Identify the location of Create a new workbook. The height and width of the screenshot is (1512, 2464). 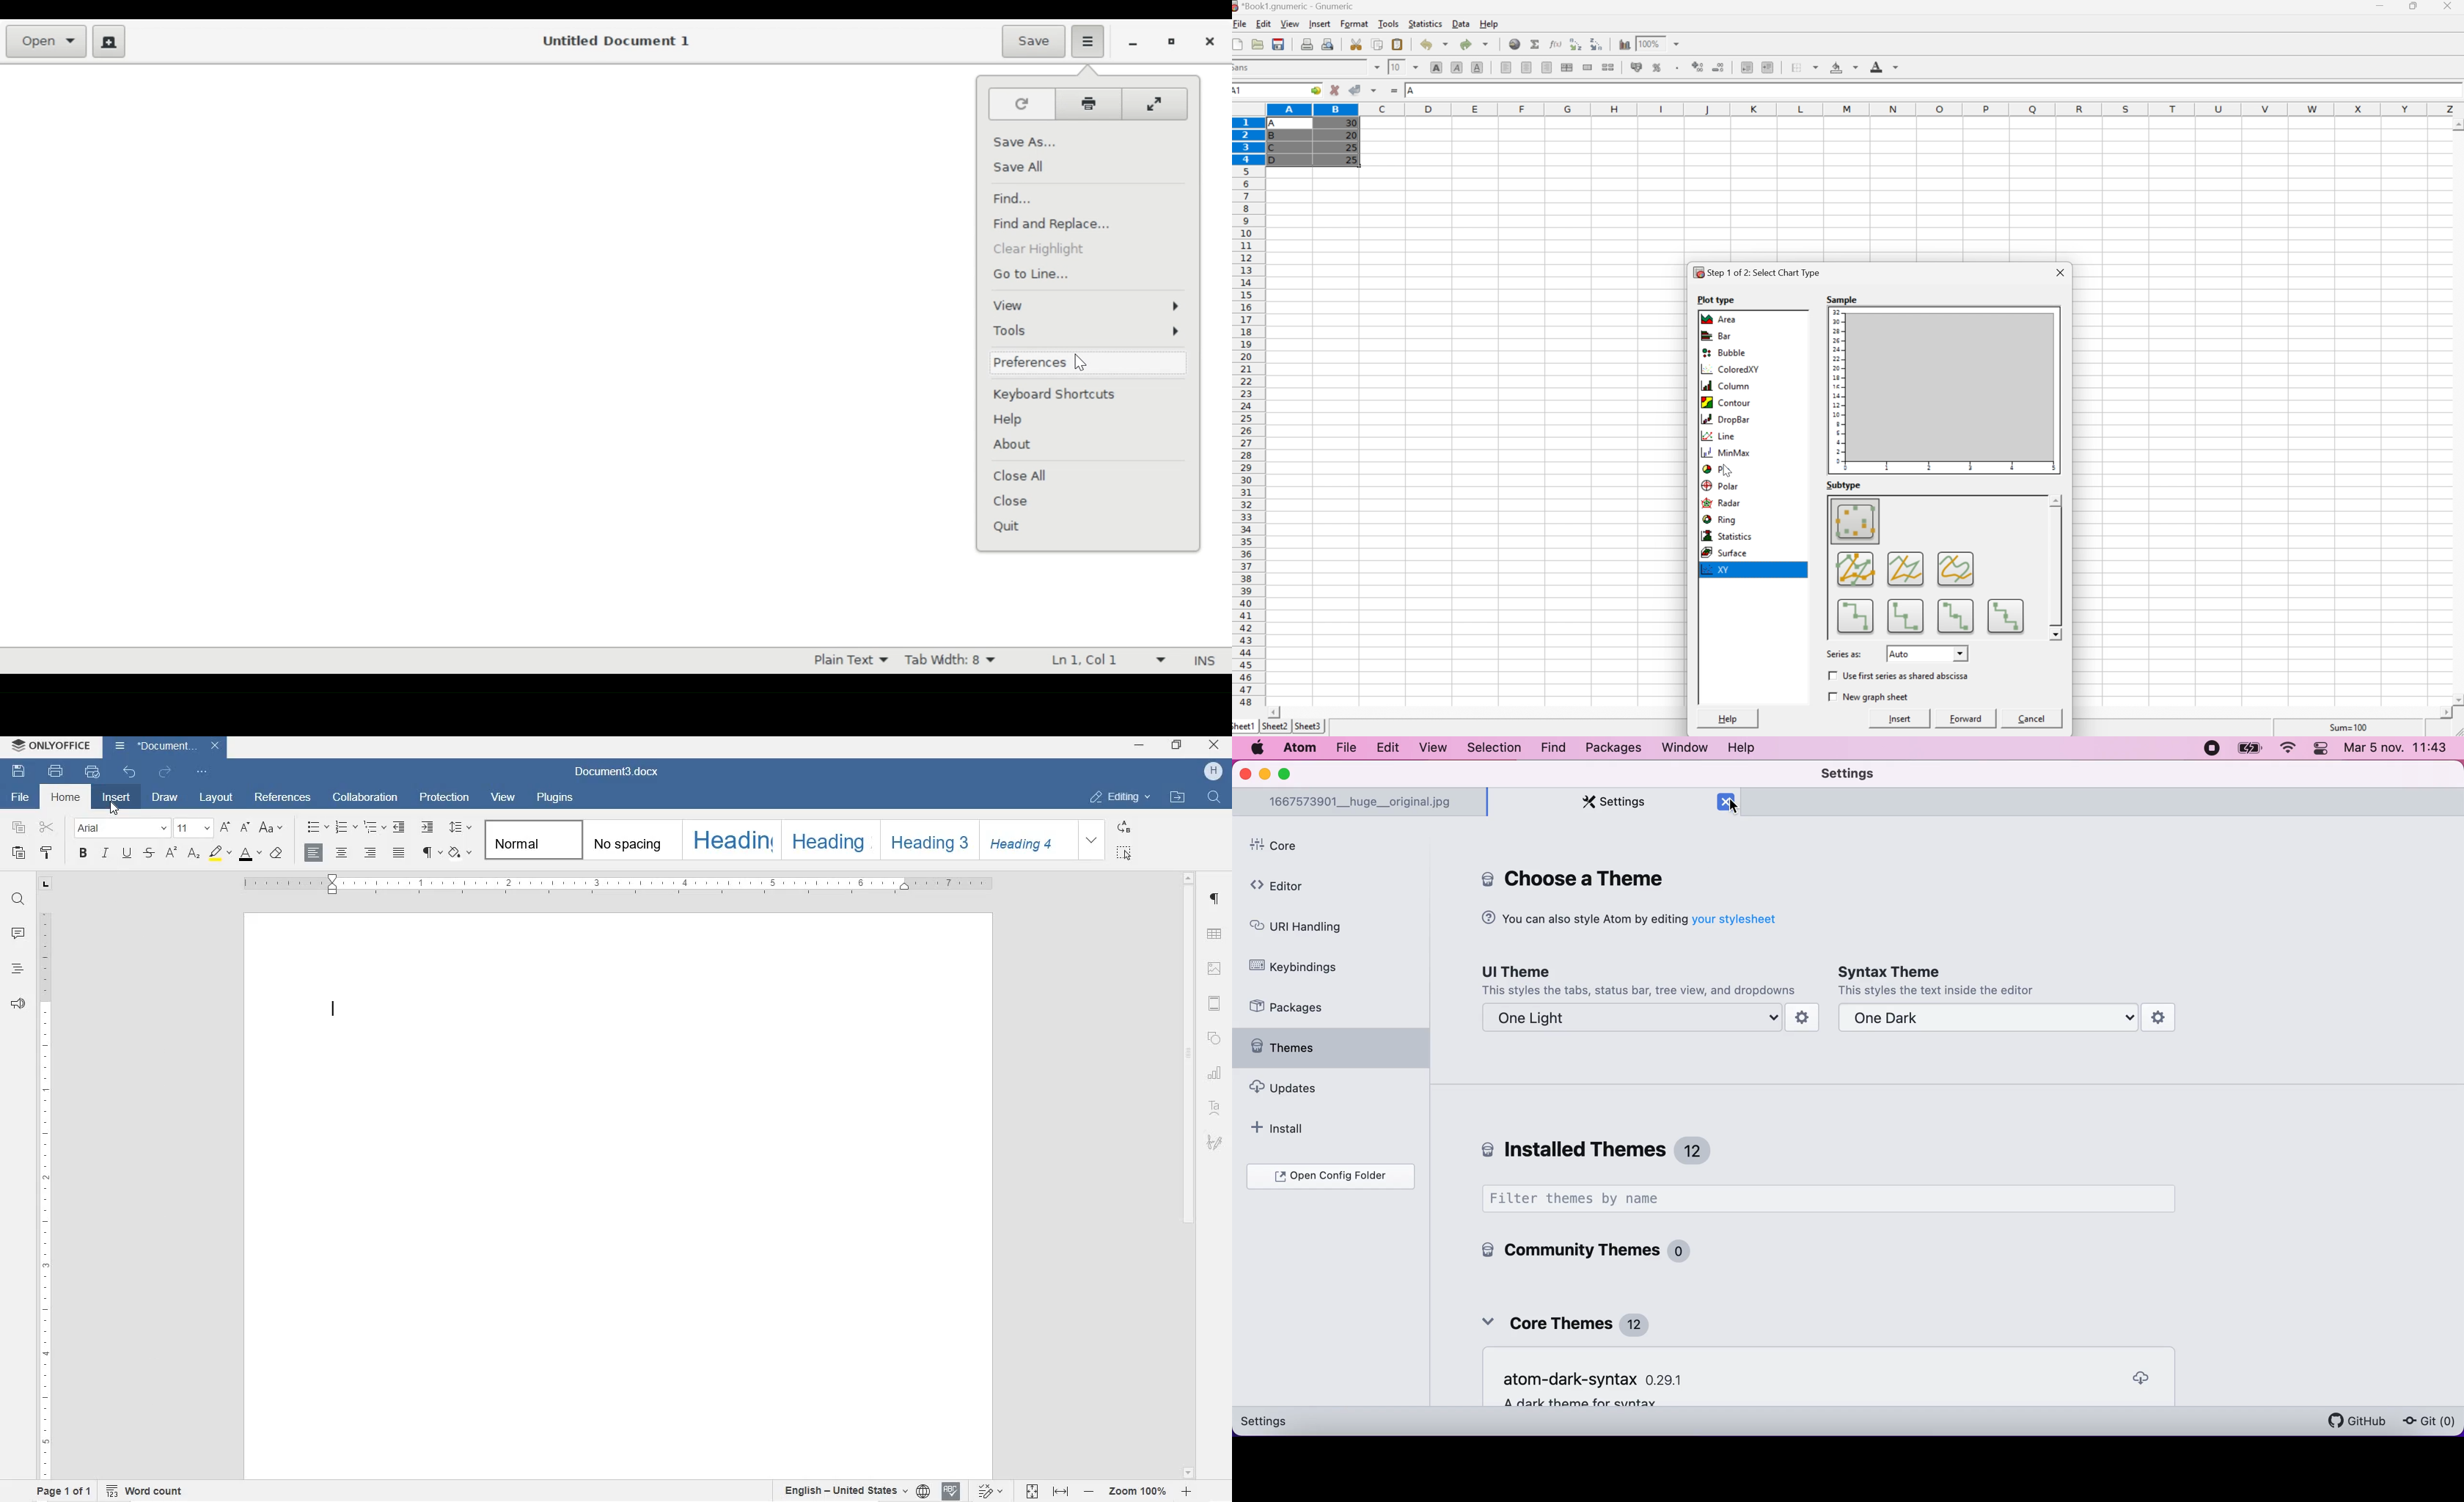
(1240, 44).